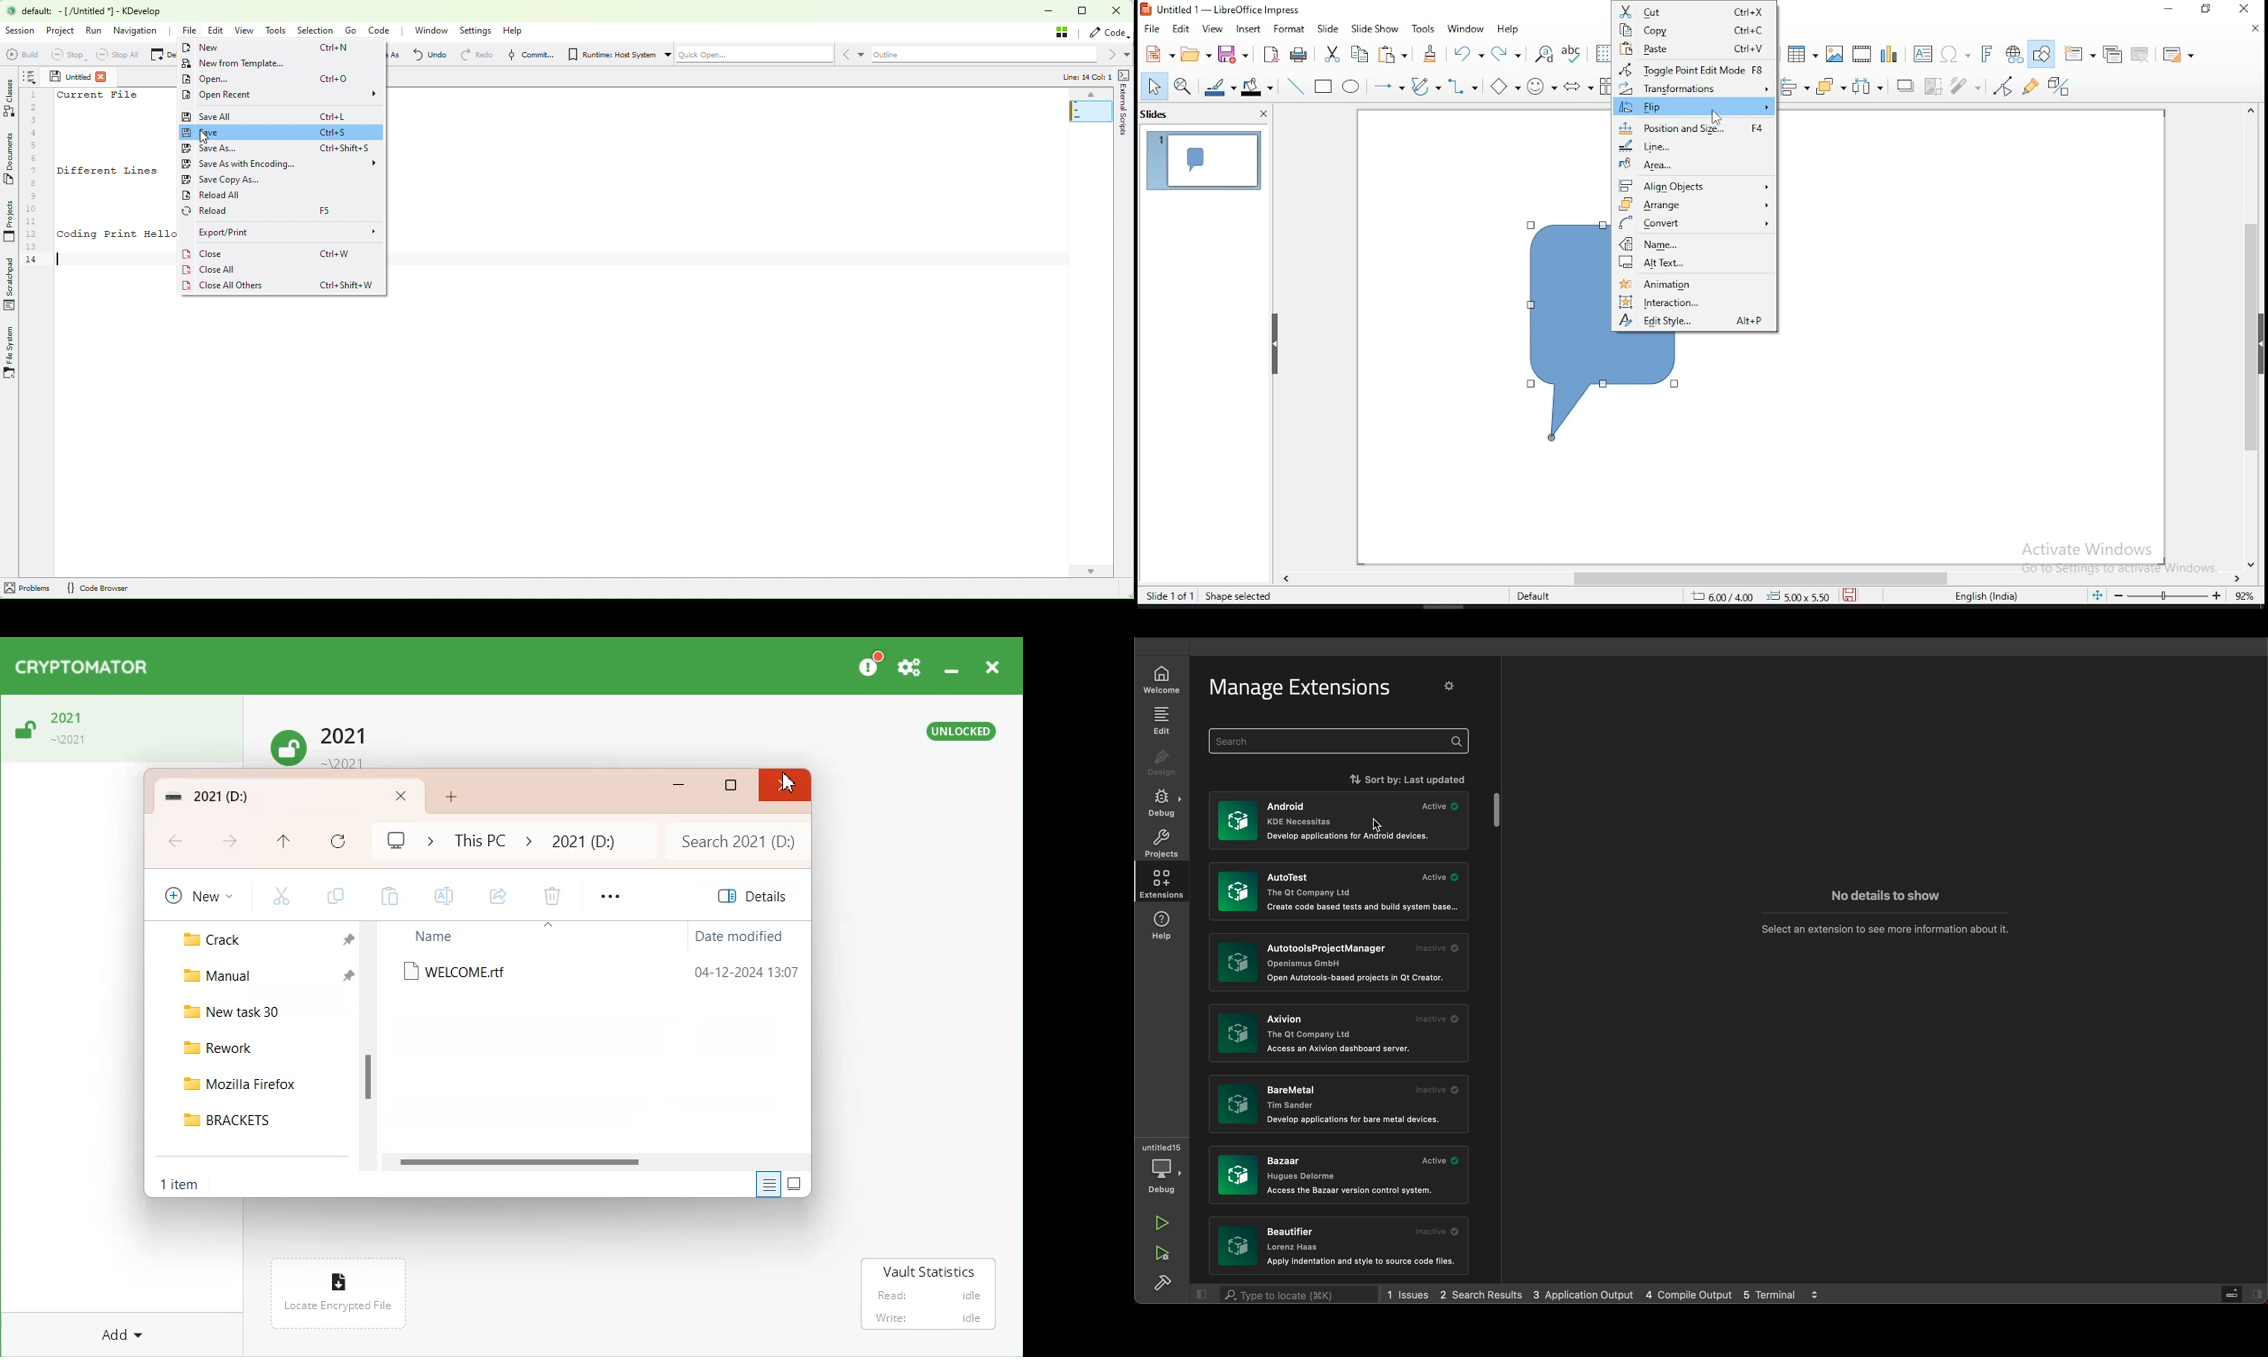  What do you see at coordinates (1697, 28) in the screenshot?
I see `copy` at bounding box center [1697, 28].